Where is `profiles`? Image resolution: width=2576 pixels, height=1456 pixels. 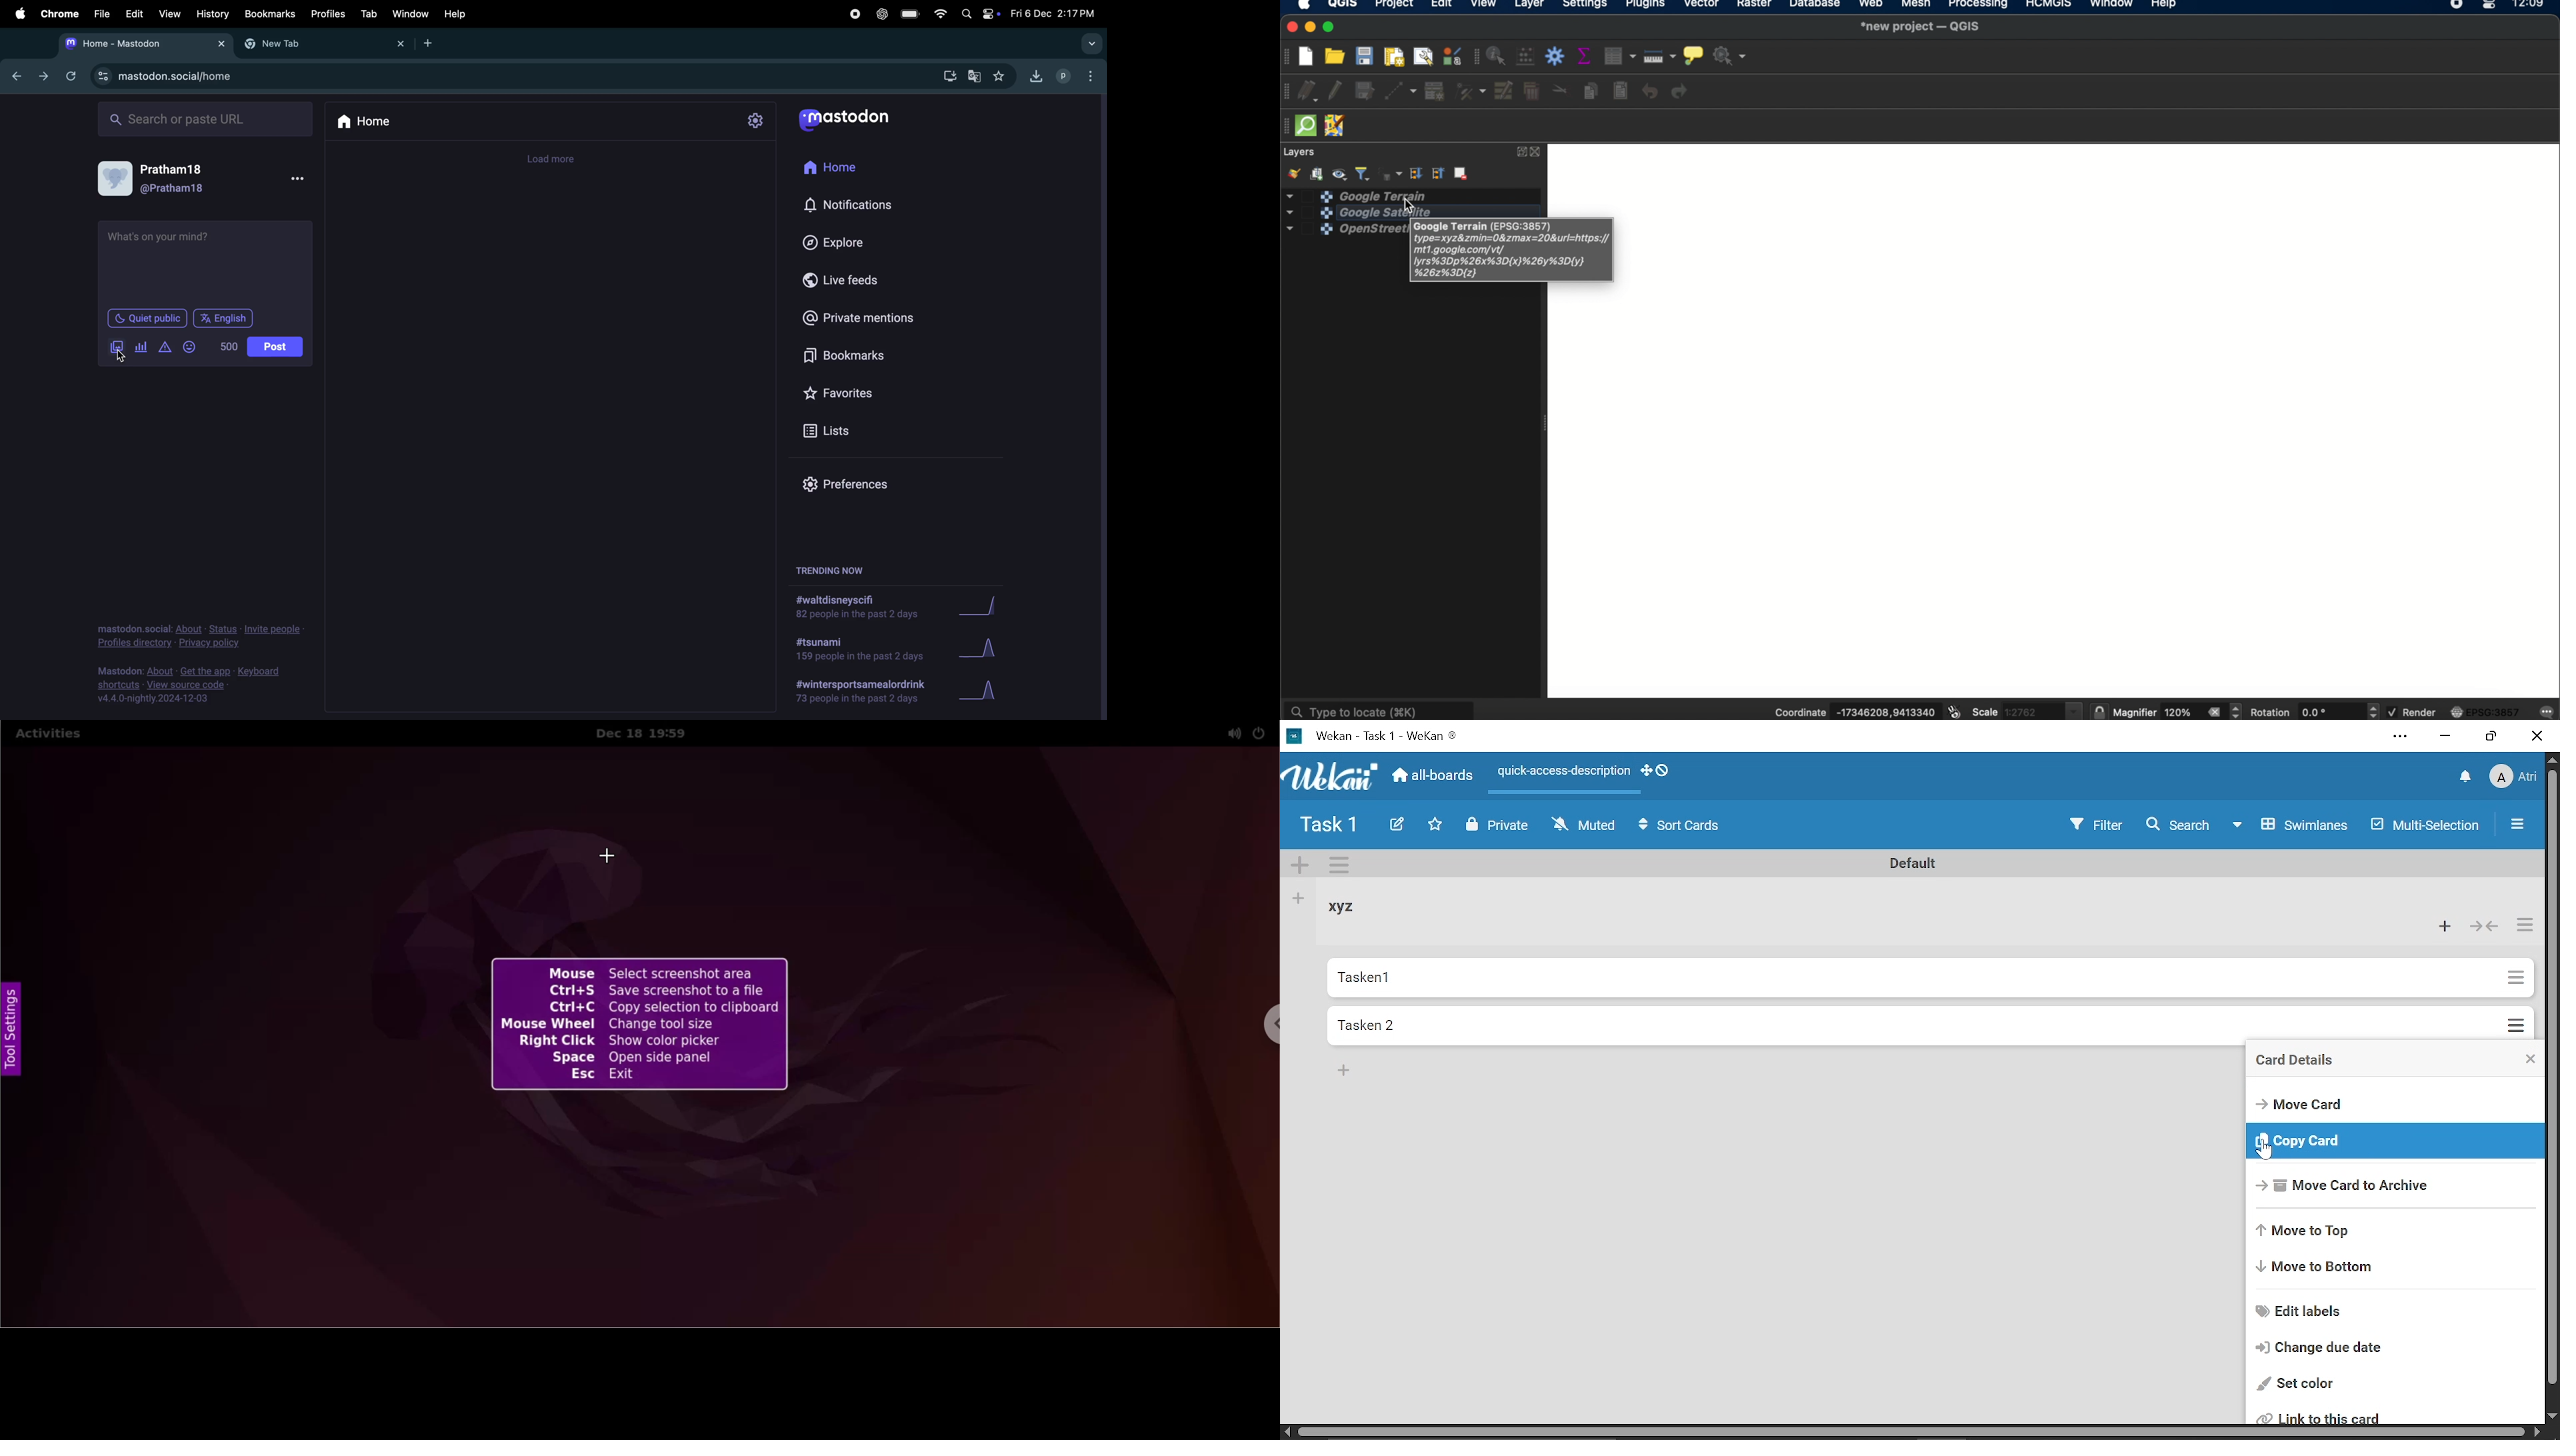 profiles is located at coordinates (328, 14).